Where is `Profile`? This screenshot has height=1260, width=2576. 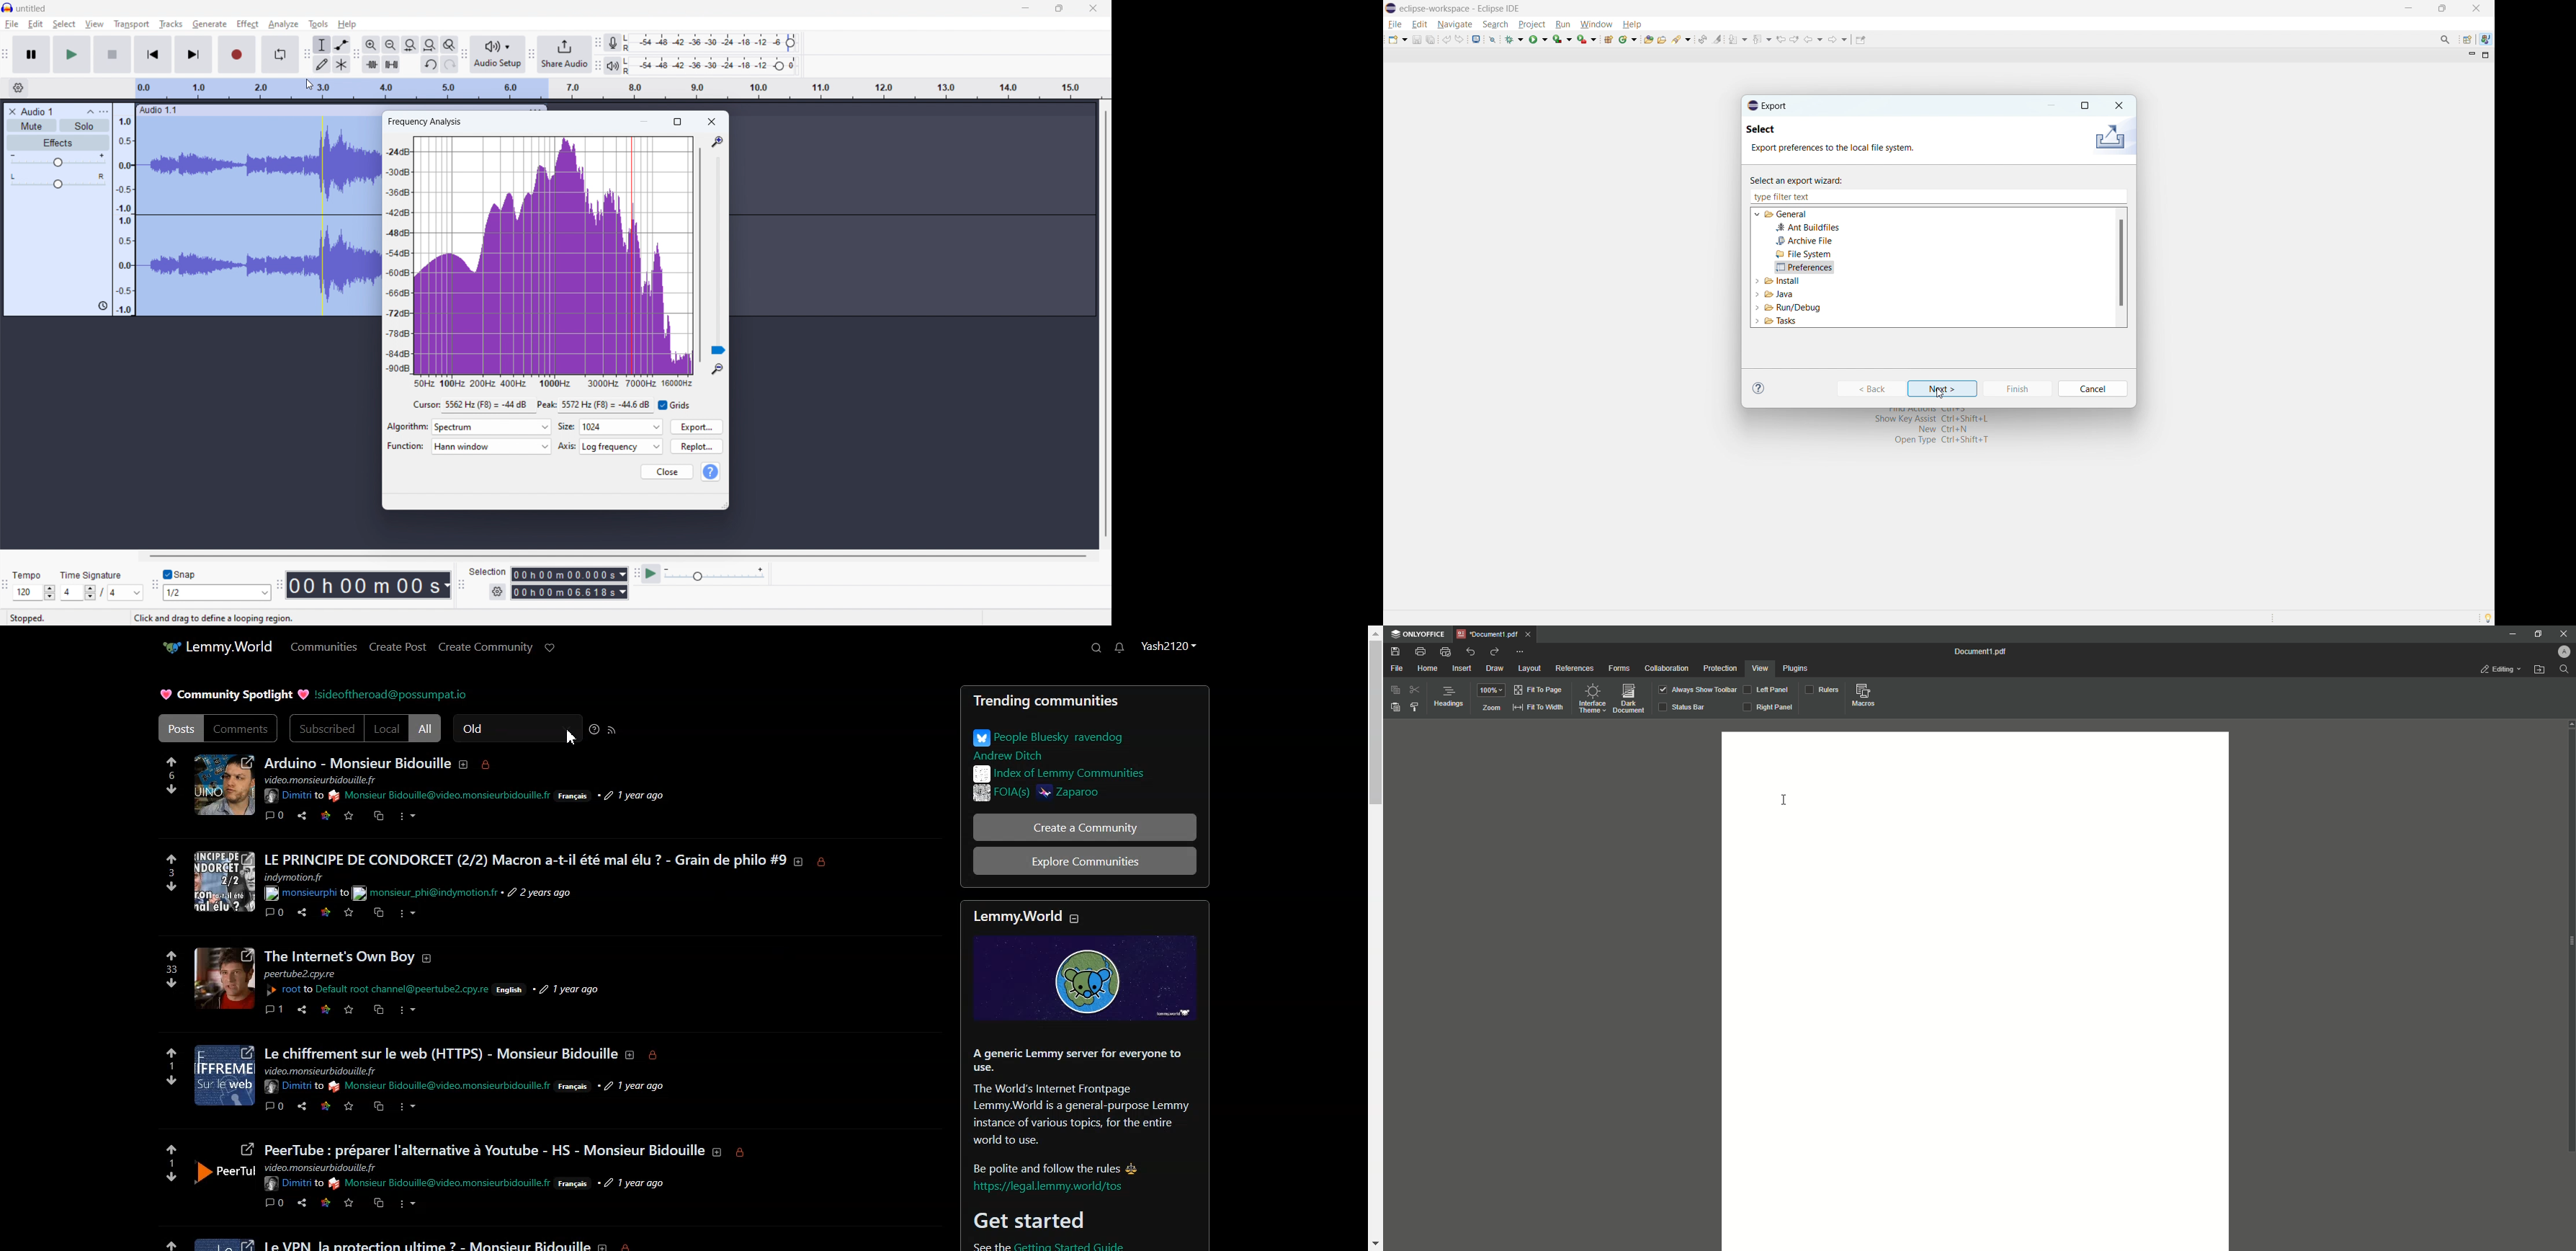 Profile is located at coordinates (2559, 652).